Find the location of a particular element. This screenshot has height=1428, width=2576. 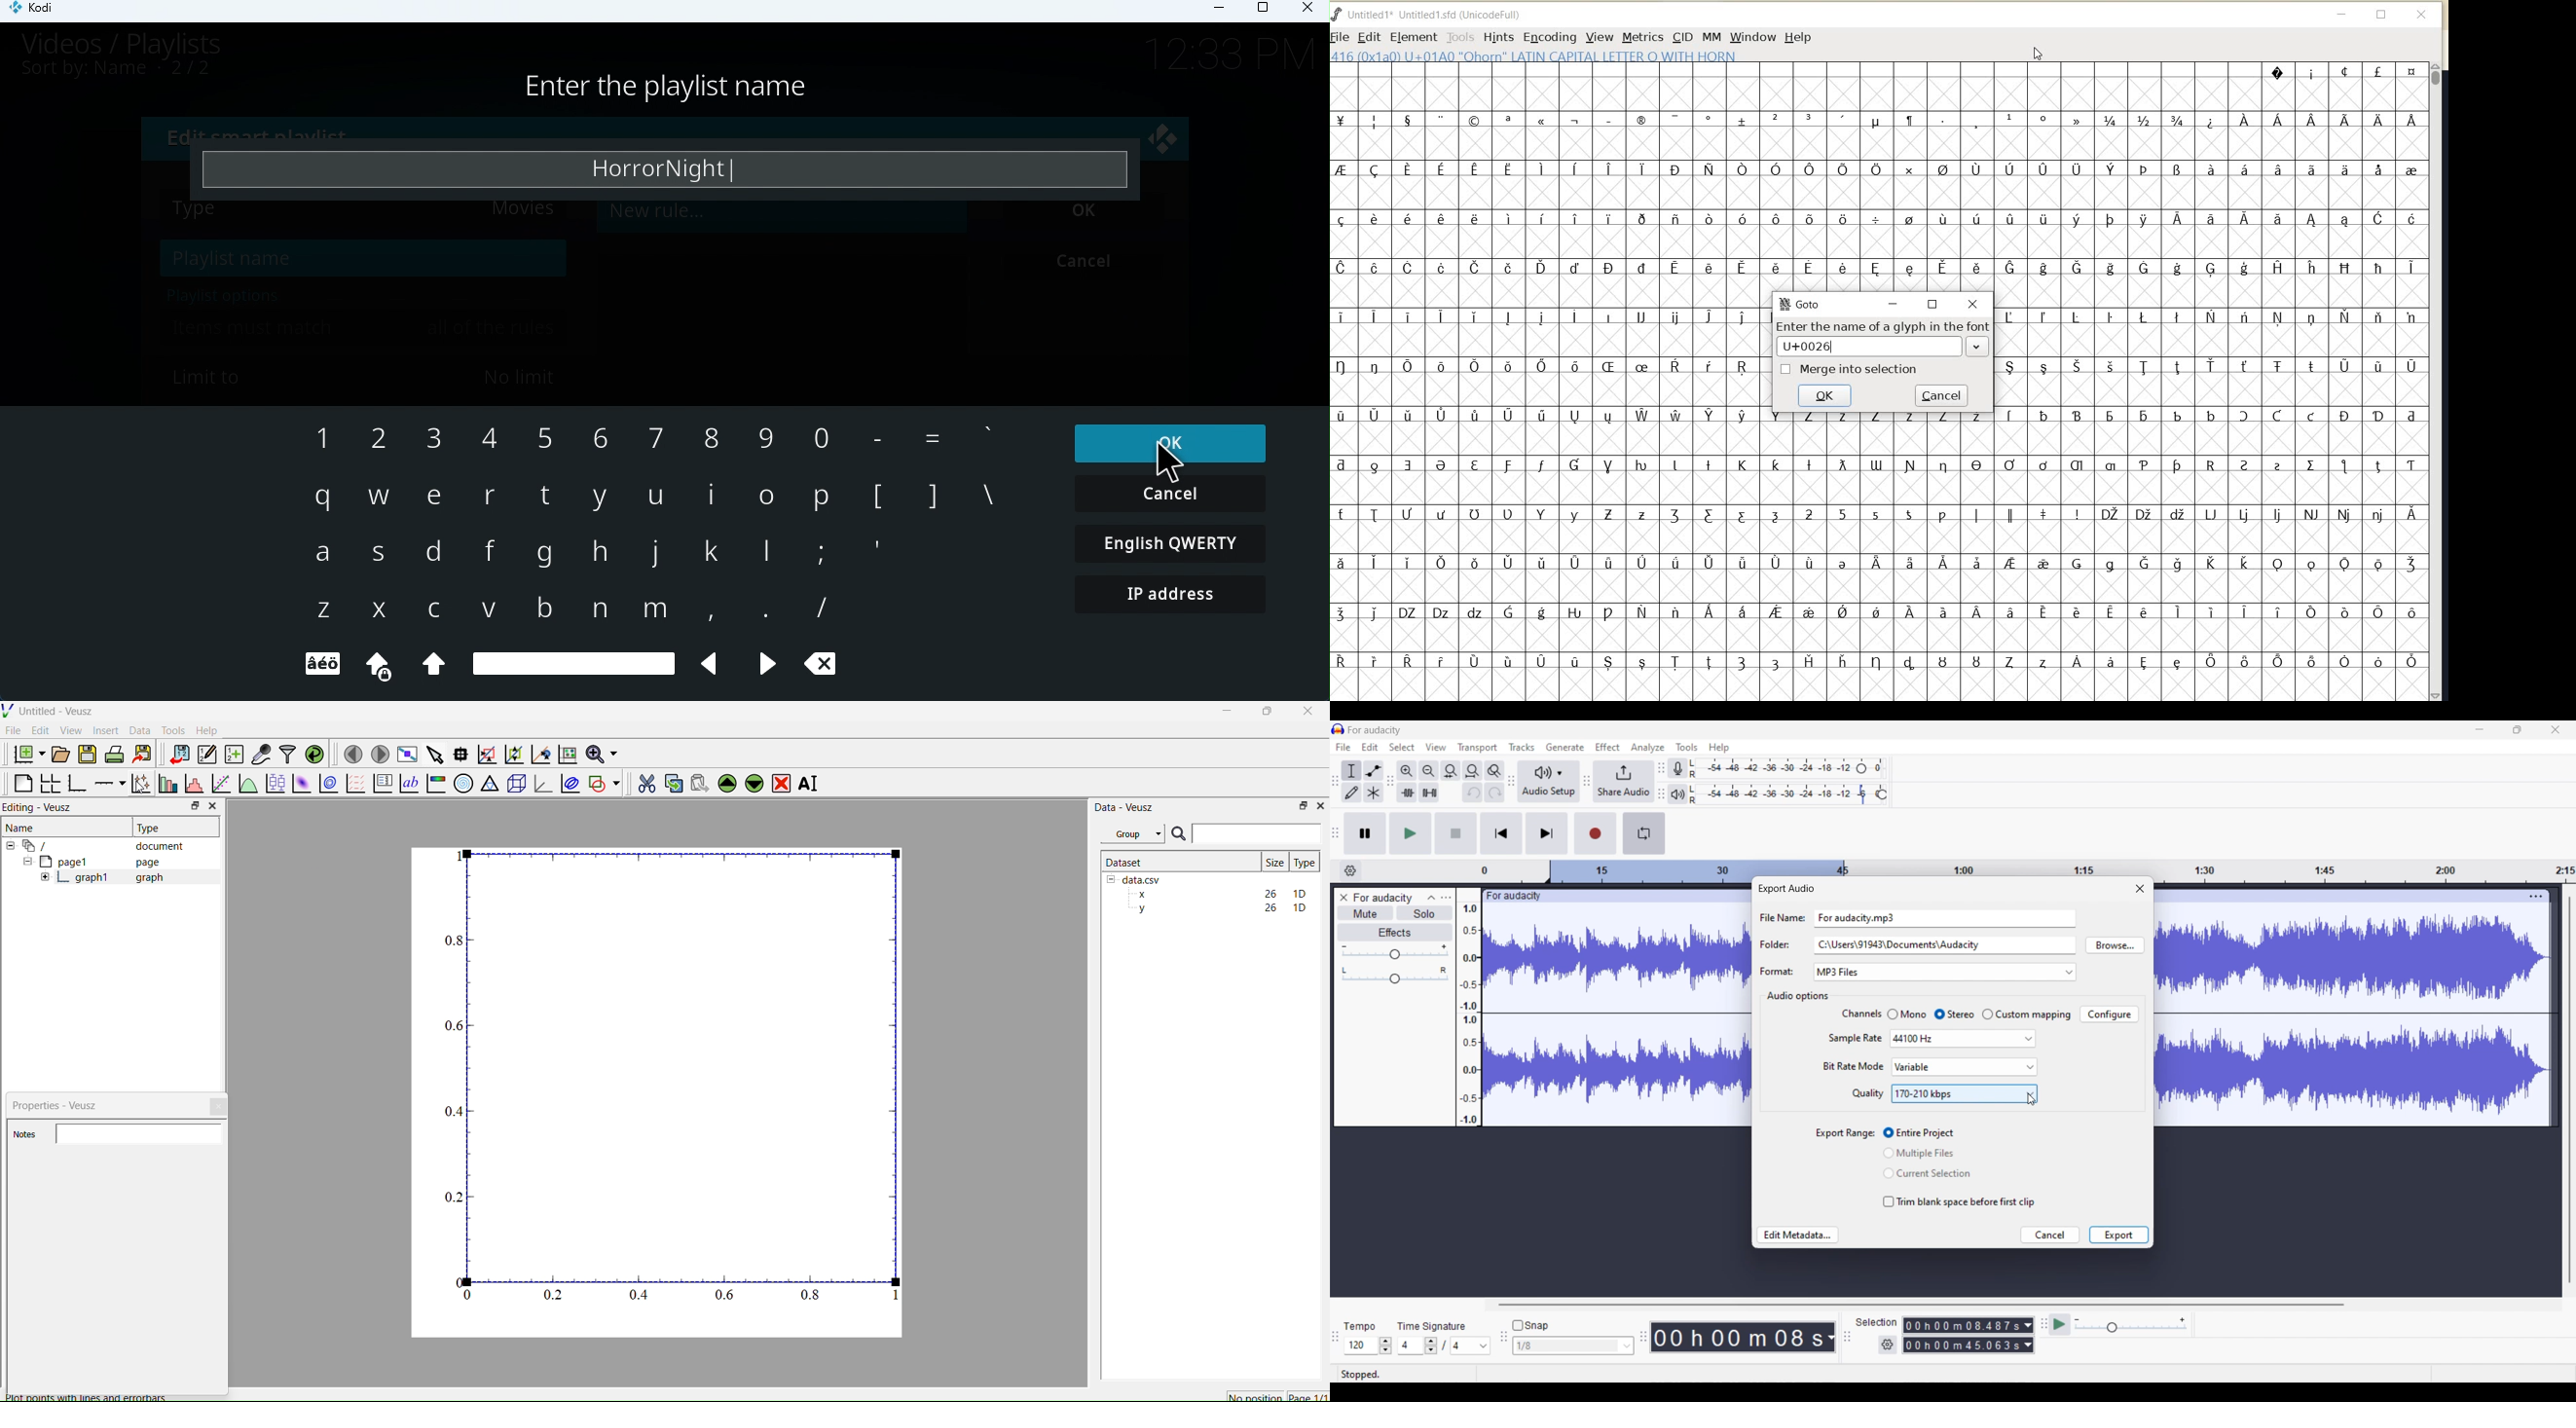

Header to change playback speed is located at coordinates (1882, 794).